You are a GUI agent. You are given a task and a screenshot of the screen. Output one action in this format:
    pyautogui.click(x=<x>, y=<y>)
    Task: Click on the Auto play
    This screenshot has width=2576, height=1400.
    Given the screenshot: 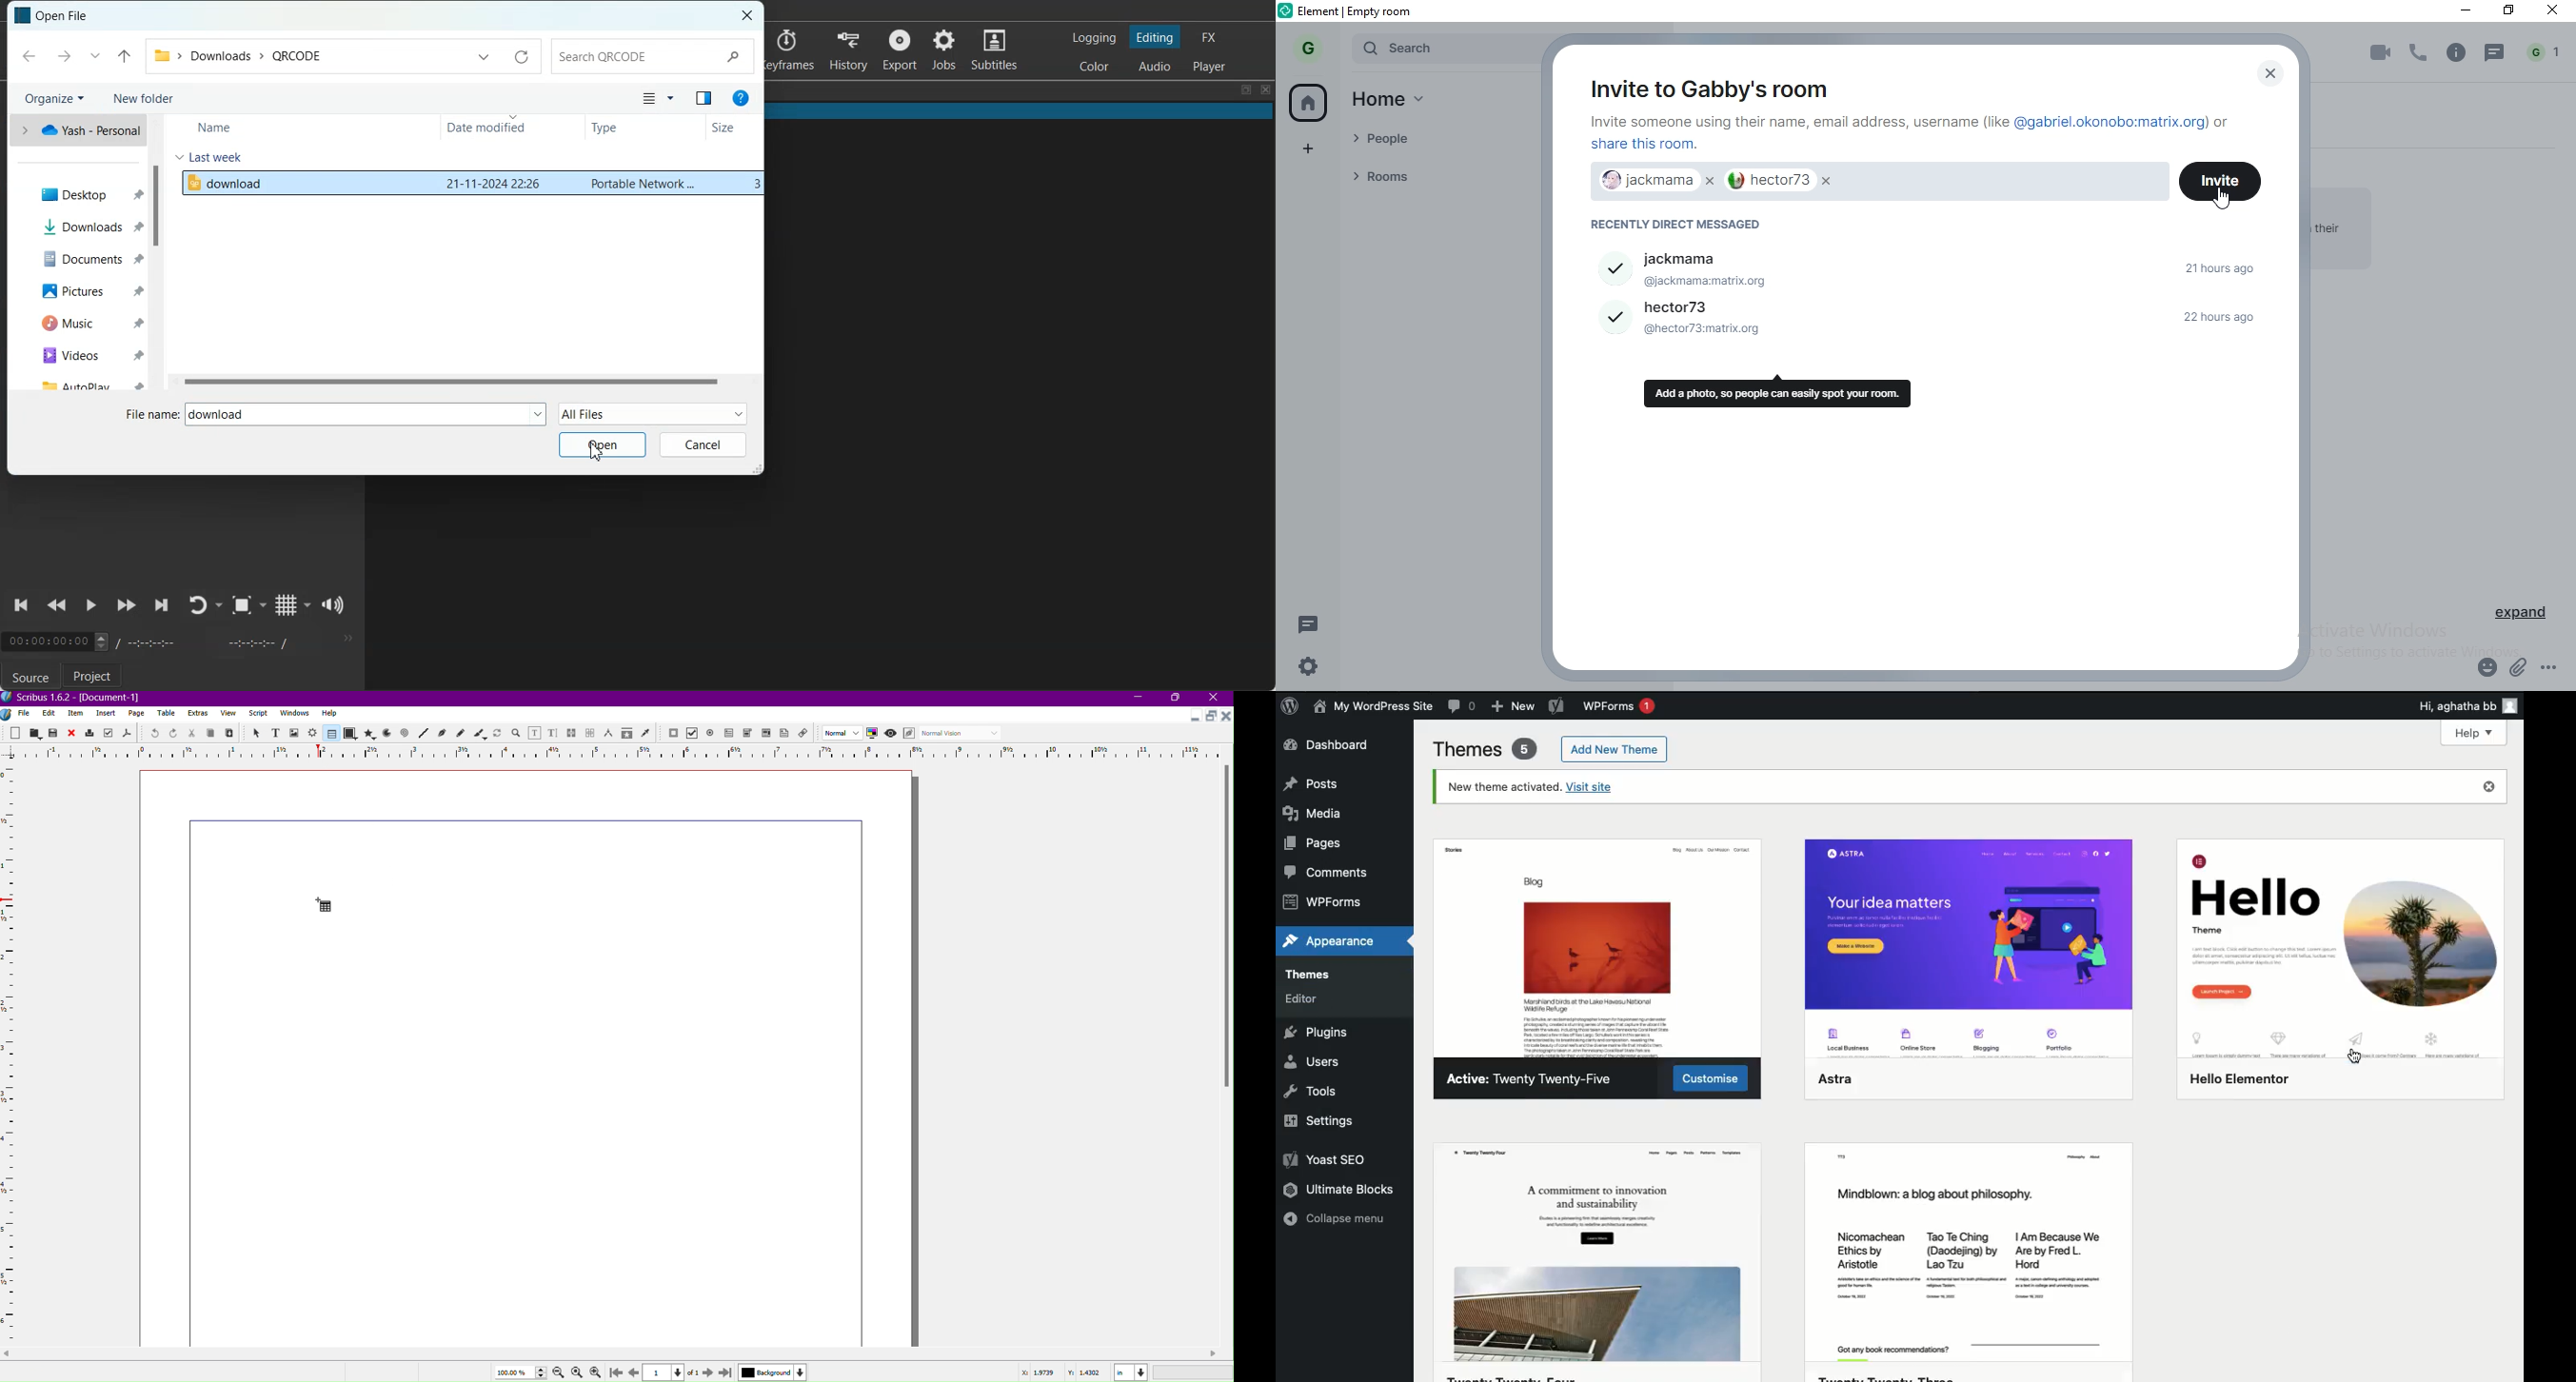 What is the action you would take?
    pyautogui.click(x=84, y=385)
    